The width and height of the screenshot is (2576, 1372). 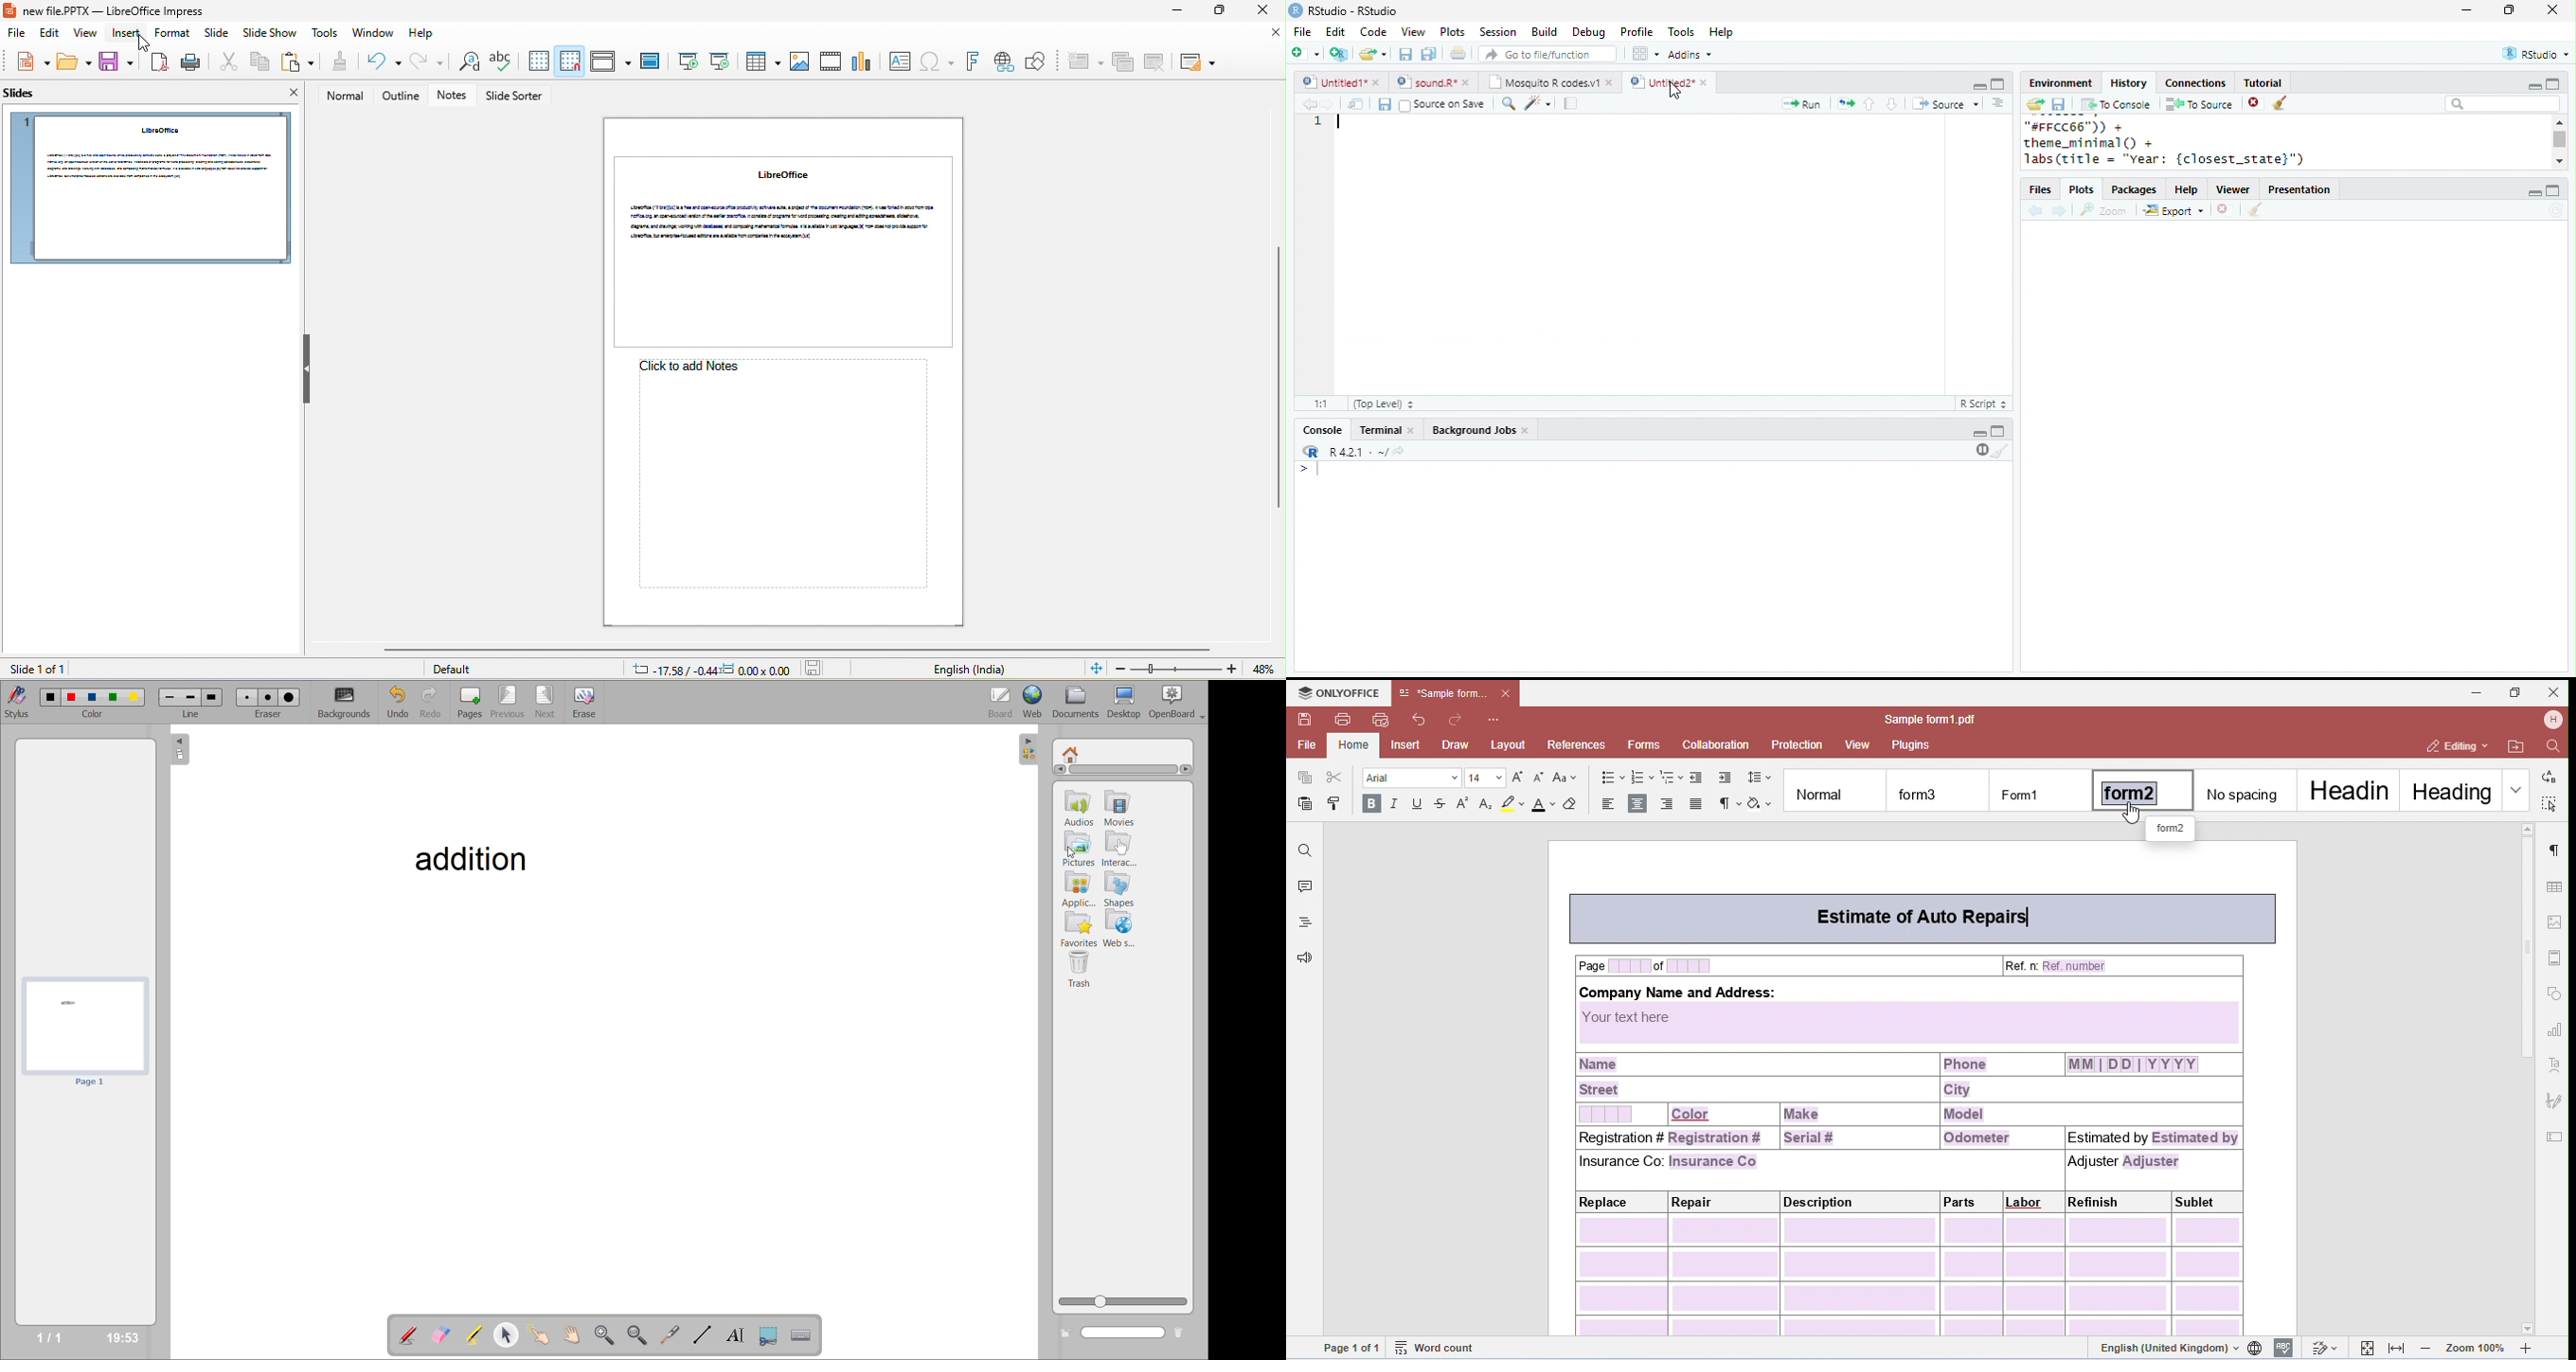 I want to click on Tutorial, so click(x=2262, y=82).